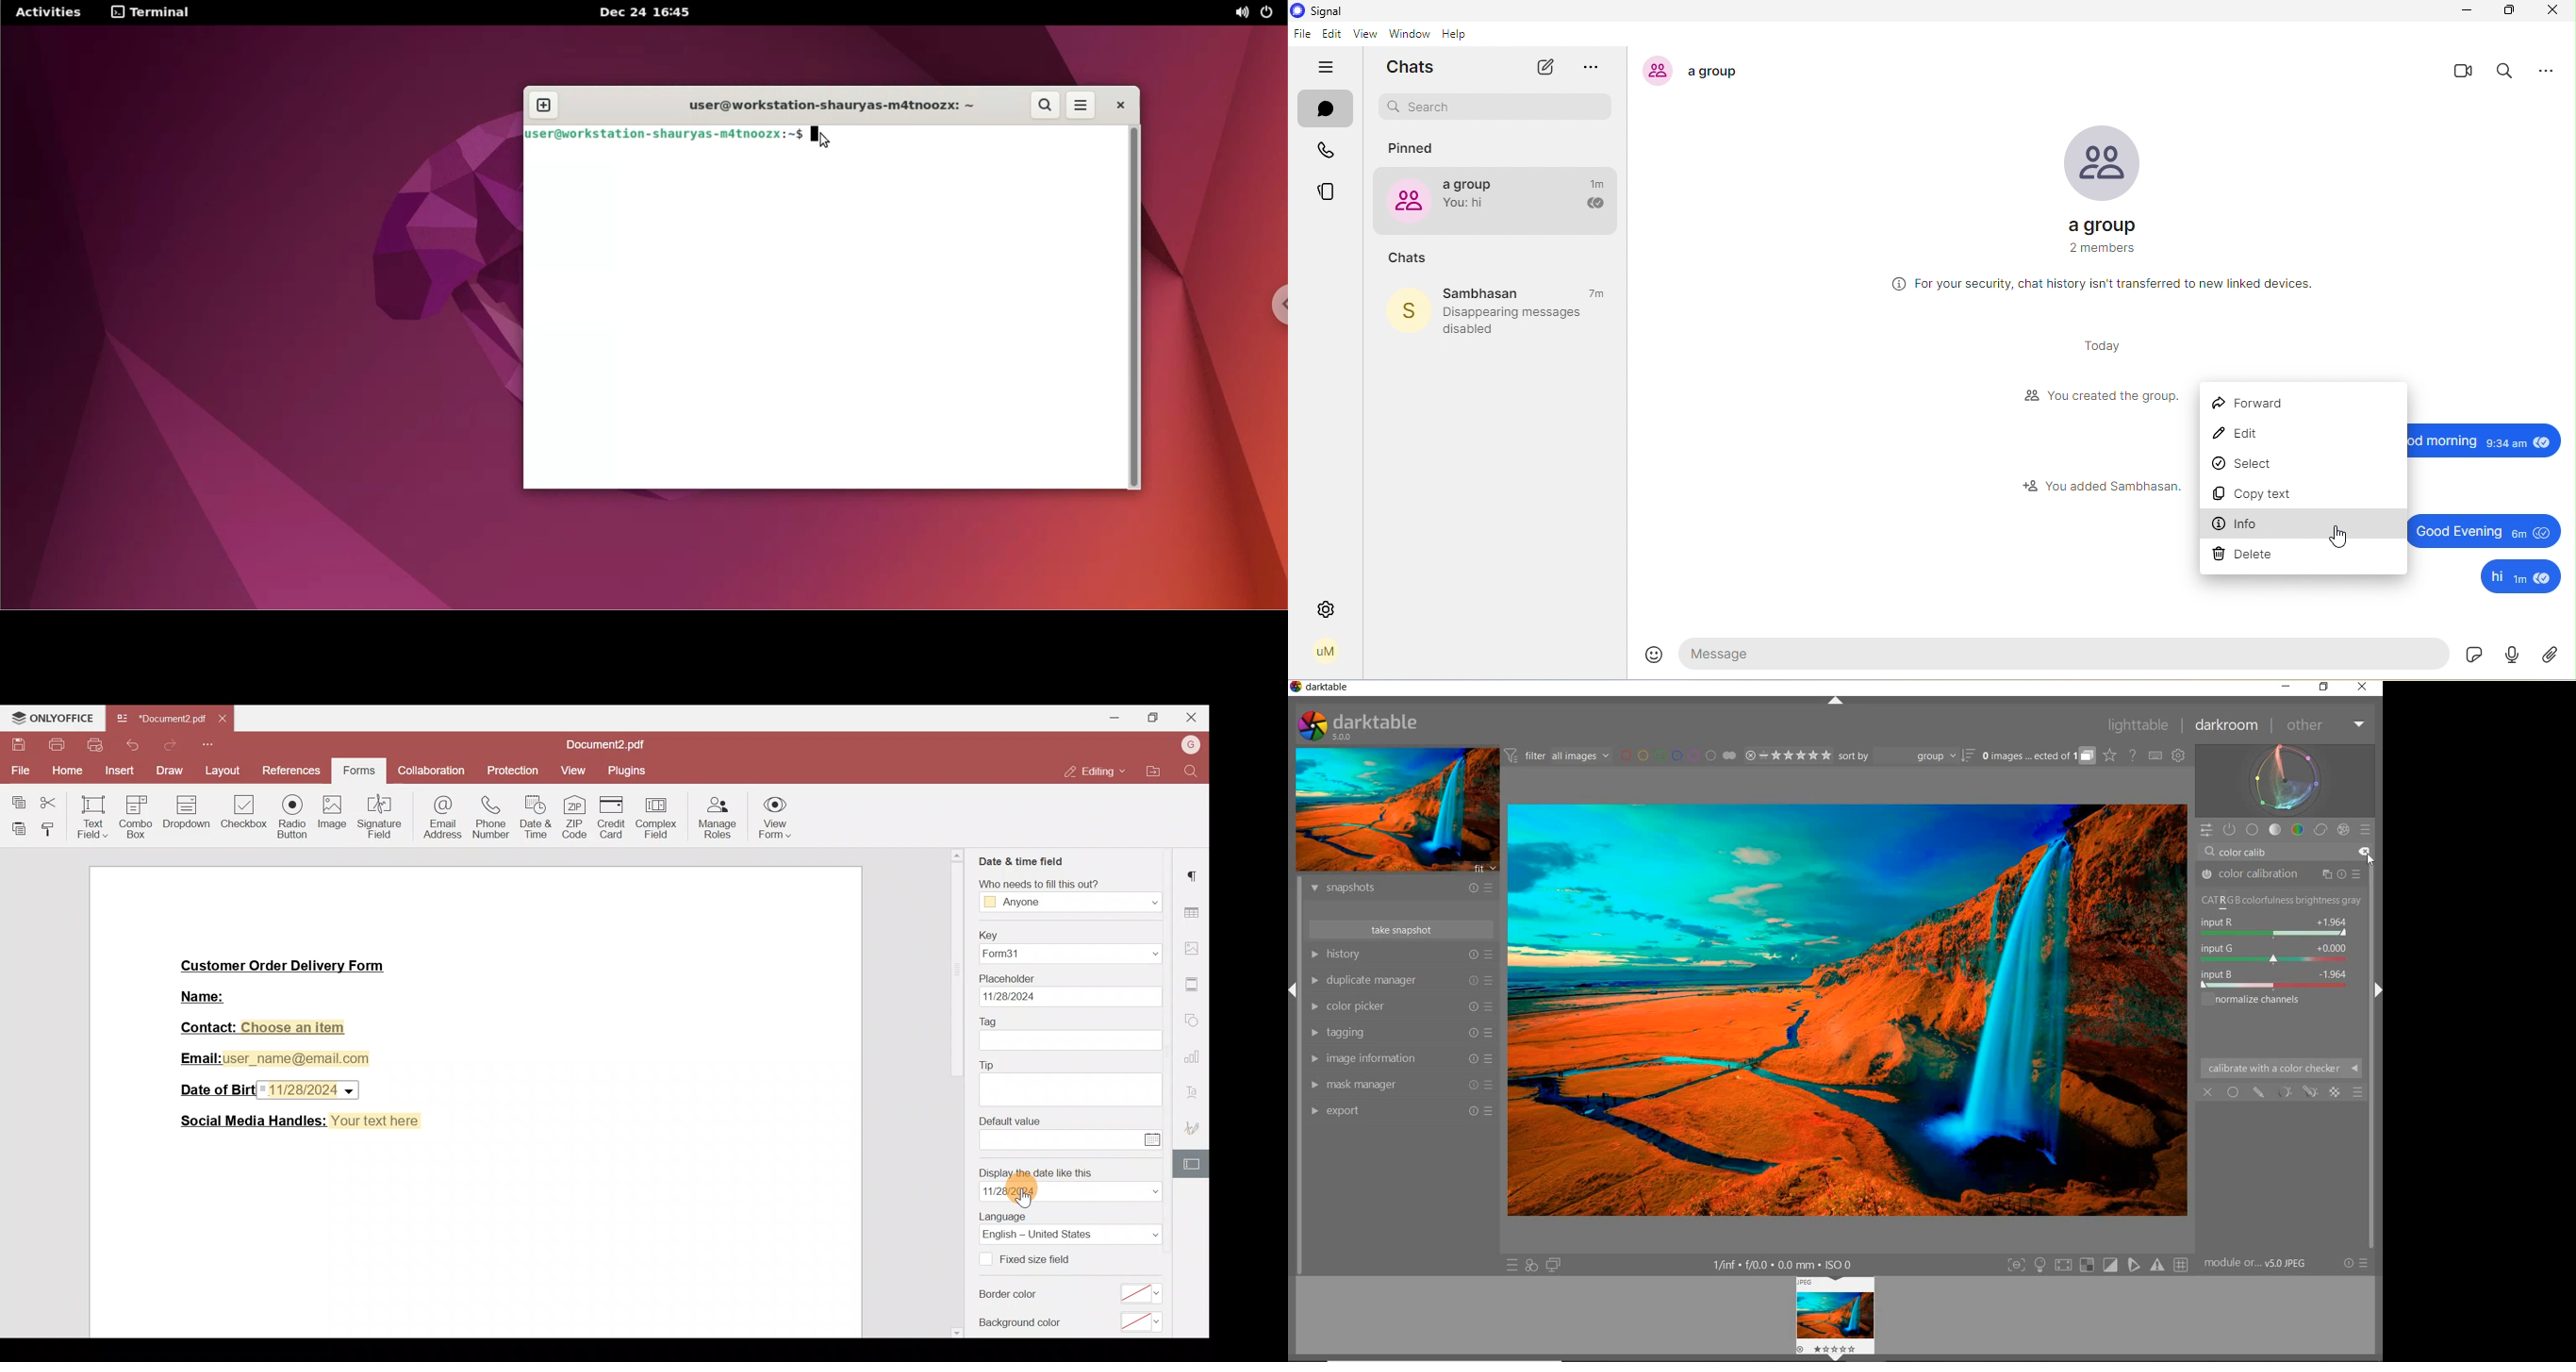 This screenshot has width=2576, height=1372. Describe the element at coordinates (2269, 999) in the screenshot. I see `NORMALIZE CHANNELS` at that location.